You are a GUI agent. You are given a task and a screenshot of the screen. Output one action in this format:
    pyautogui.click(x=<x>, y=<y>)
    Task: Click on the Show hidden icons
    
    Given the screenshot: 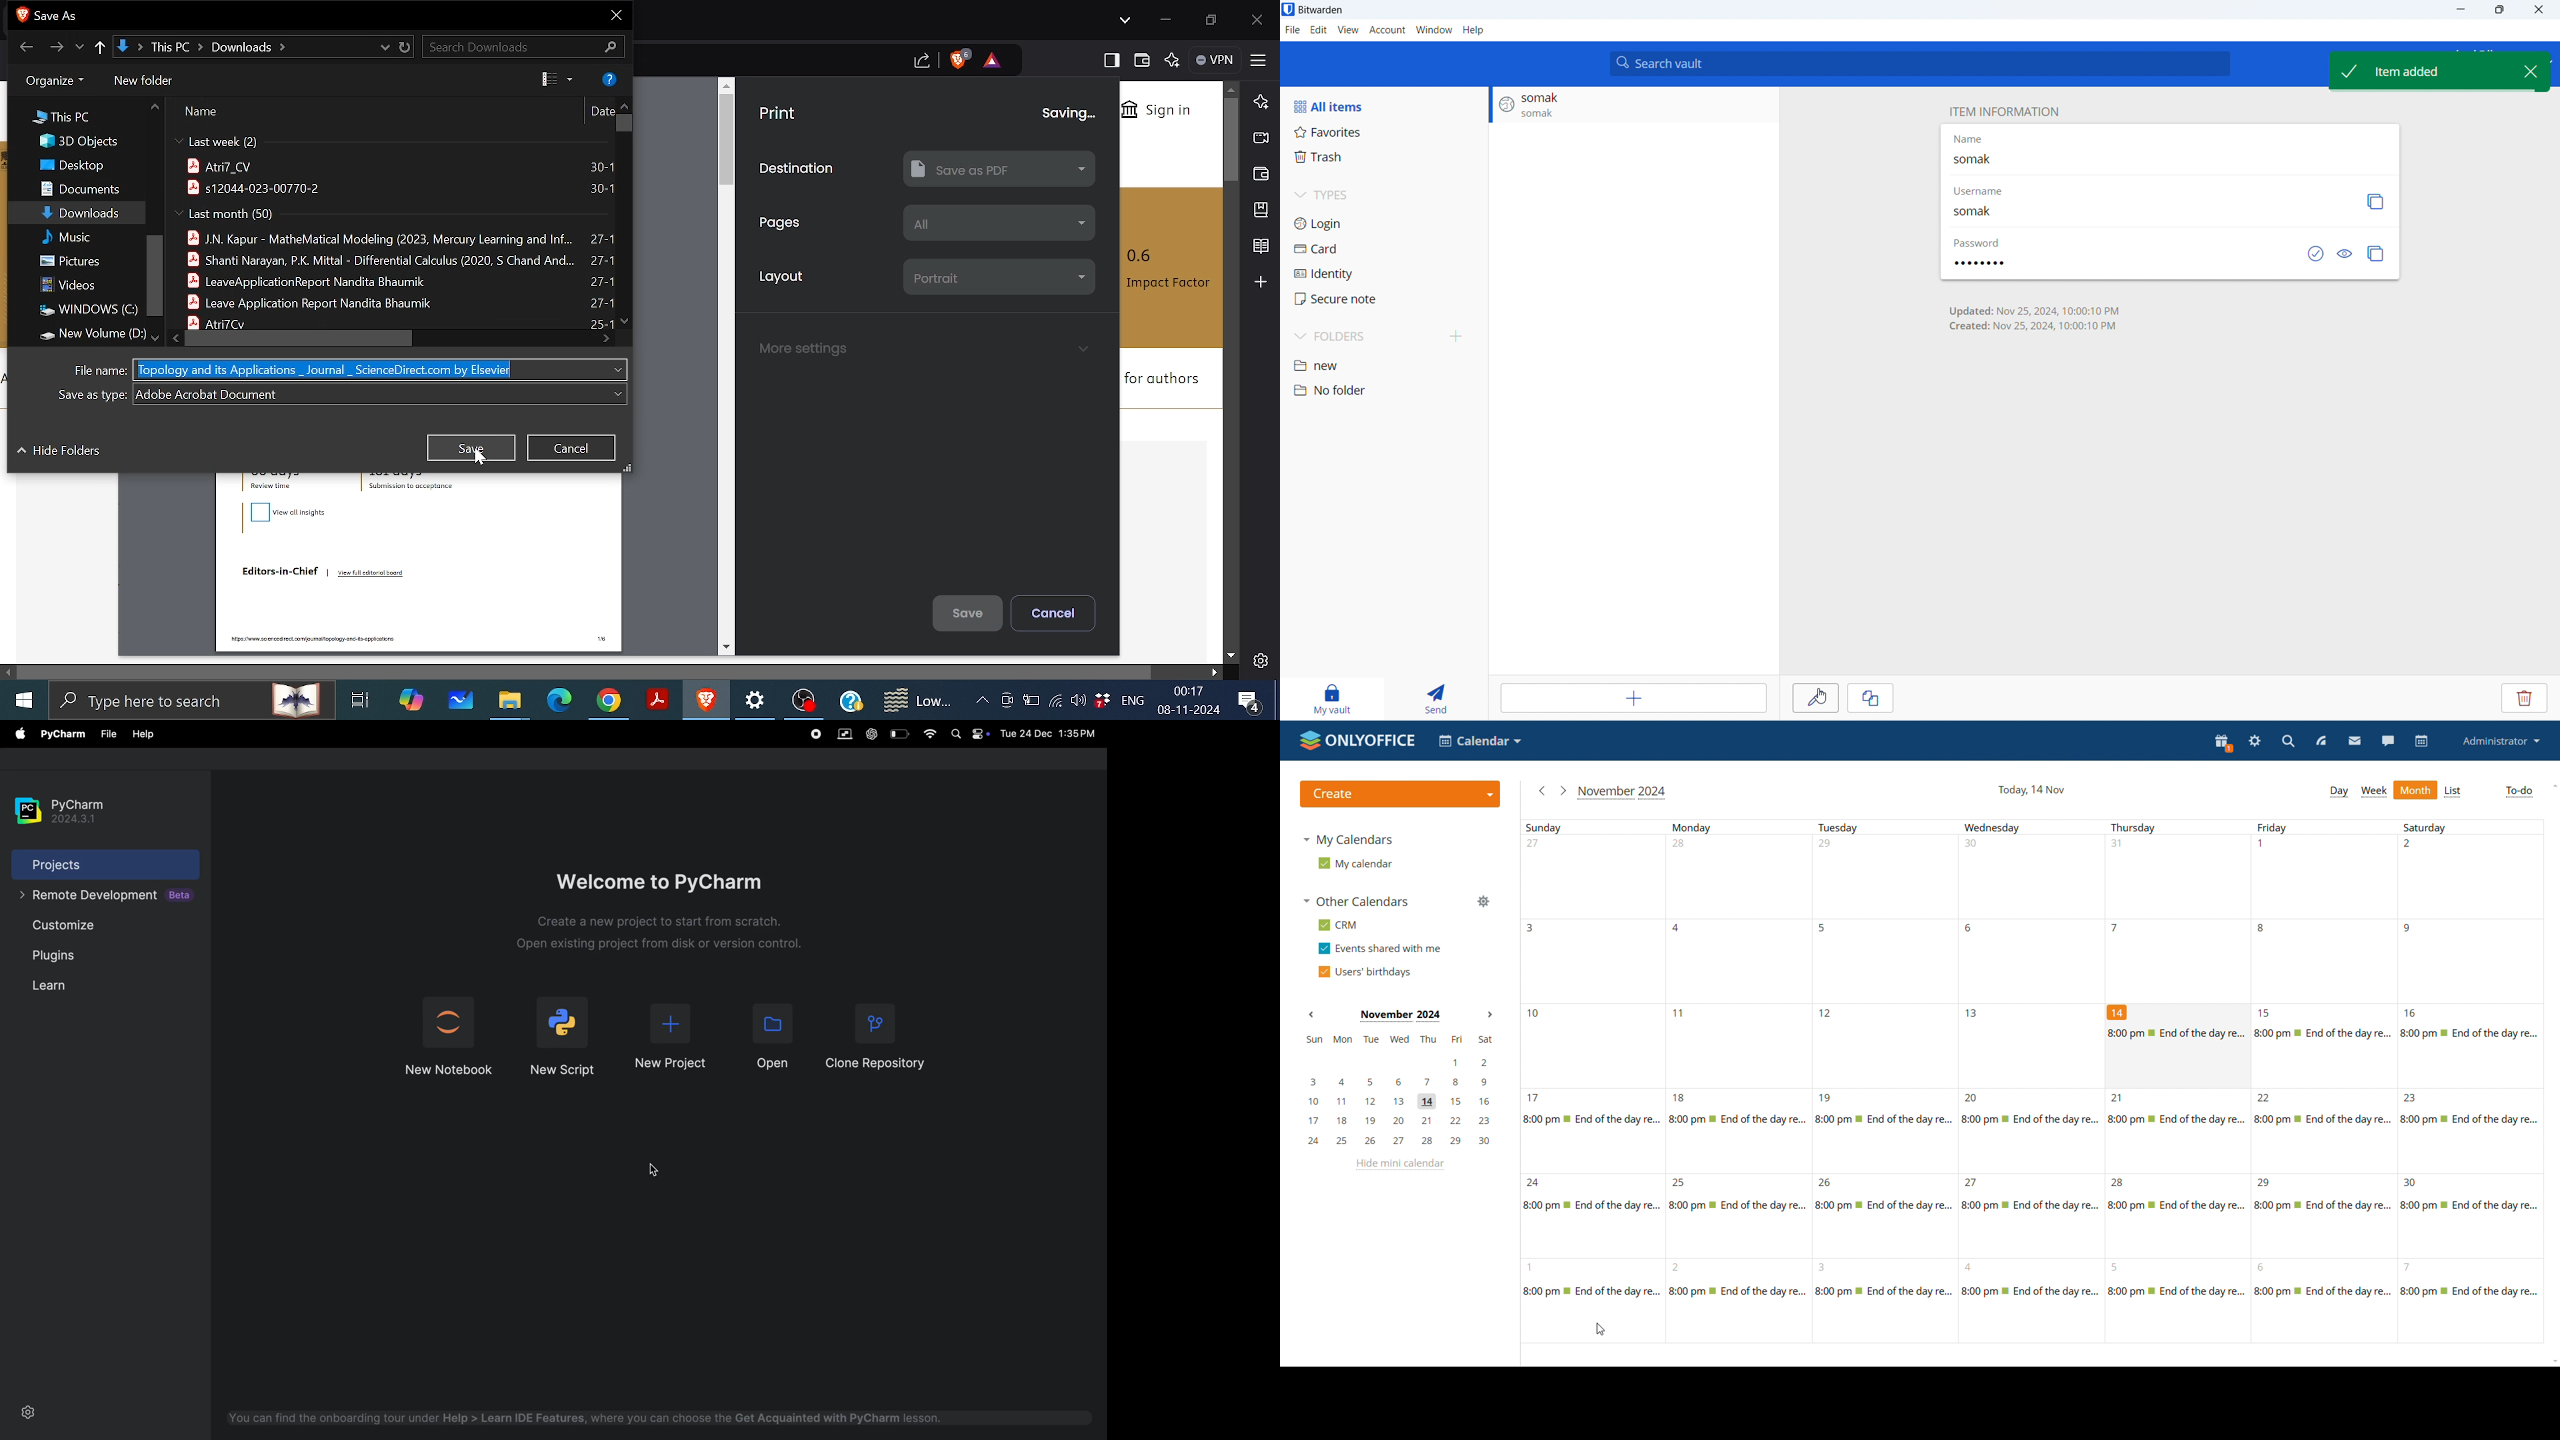 What is the action you would take?
    pyautogui.click(x=982, y=700)
    